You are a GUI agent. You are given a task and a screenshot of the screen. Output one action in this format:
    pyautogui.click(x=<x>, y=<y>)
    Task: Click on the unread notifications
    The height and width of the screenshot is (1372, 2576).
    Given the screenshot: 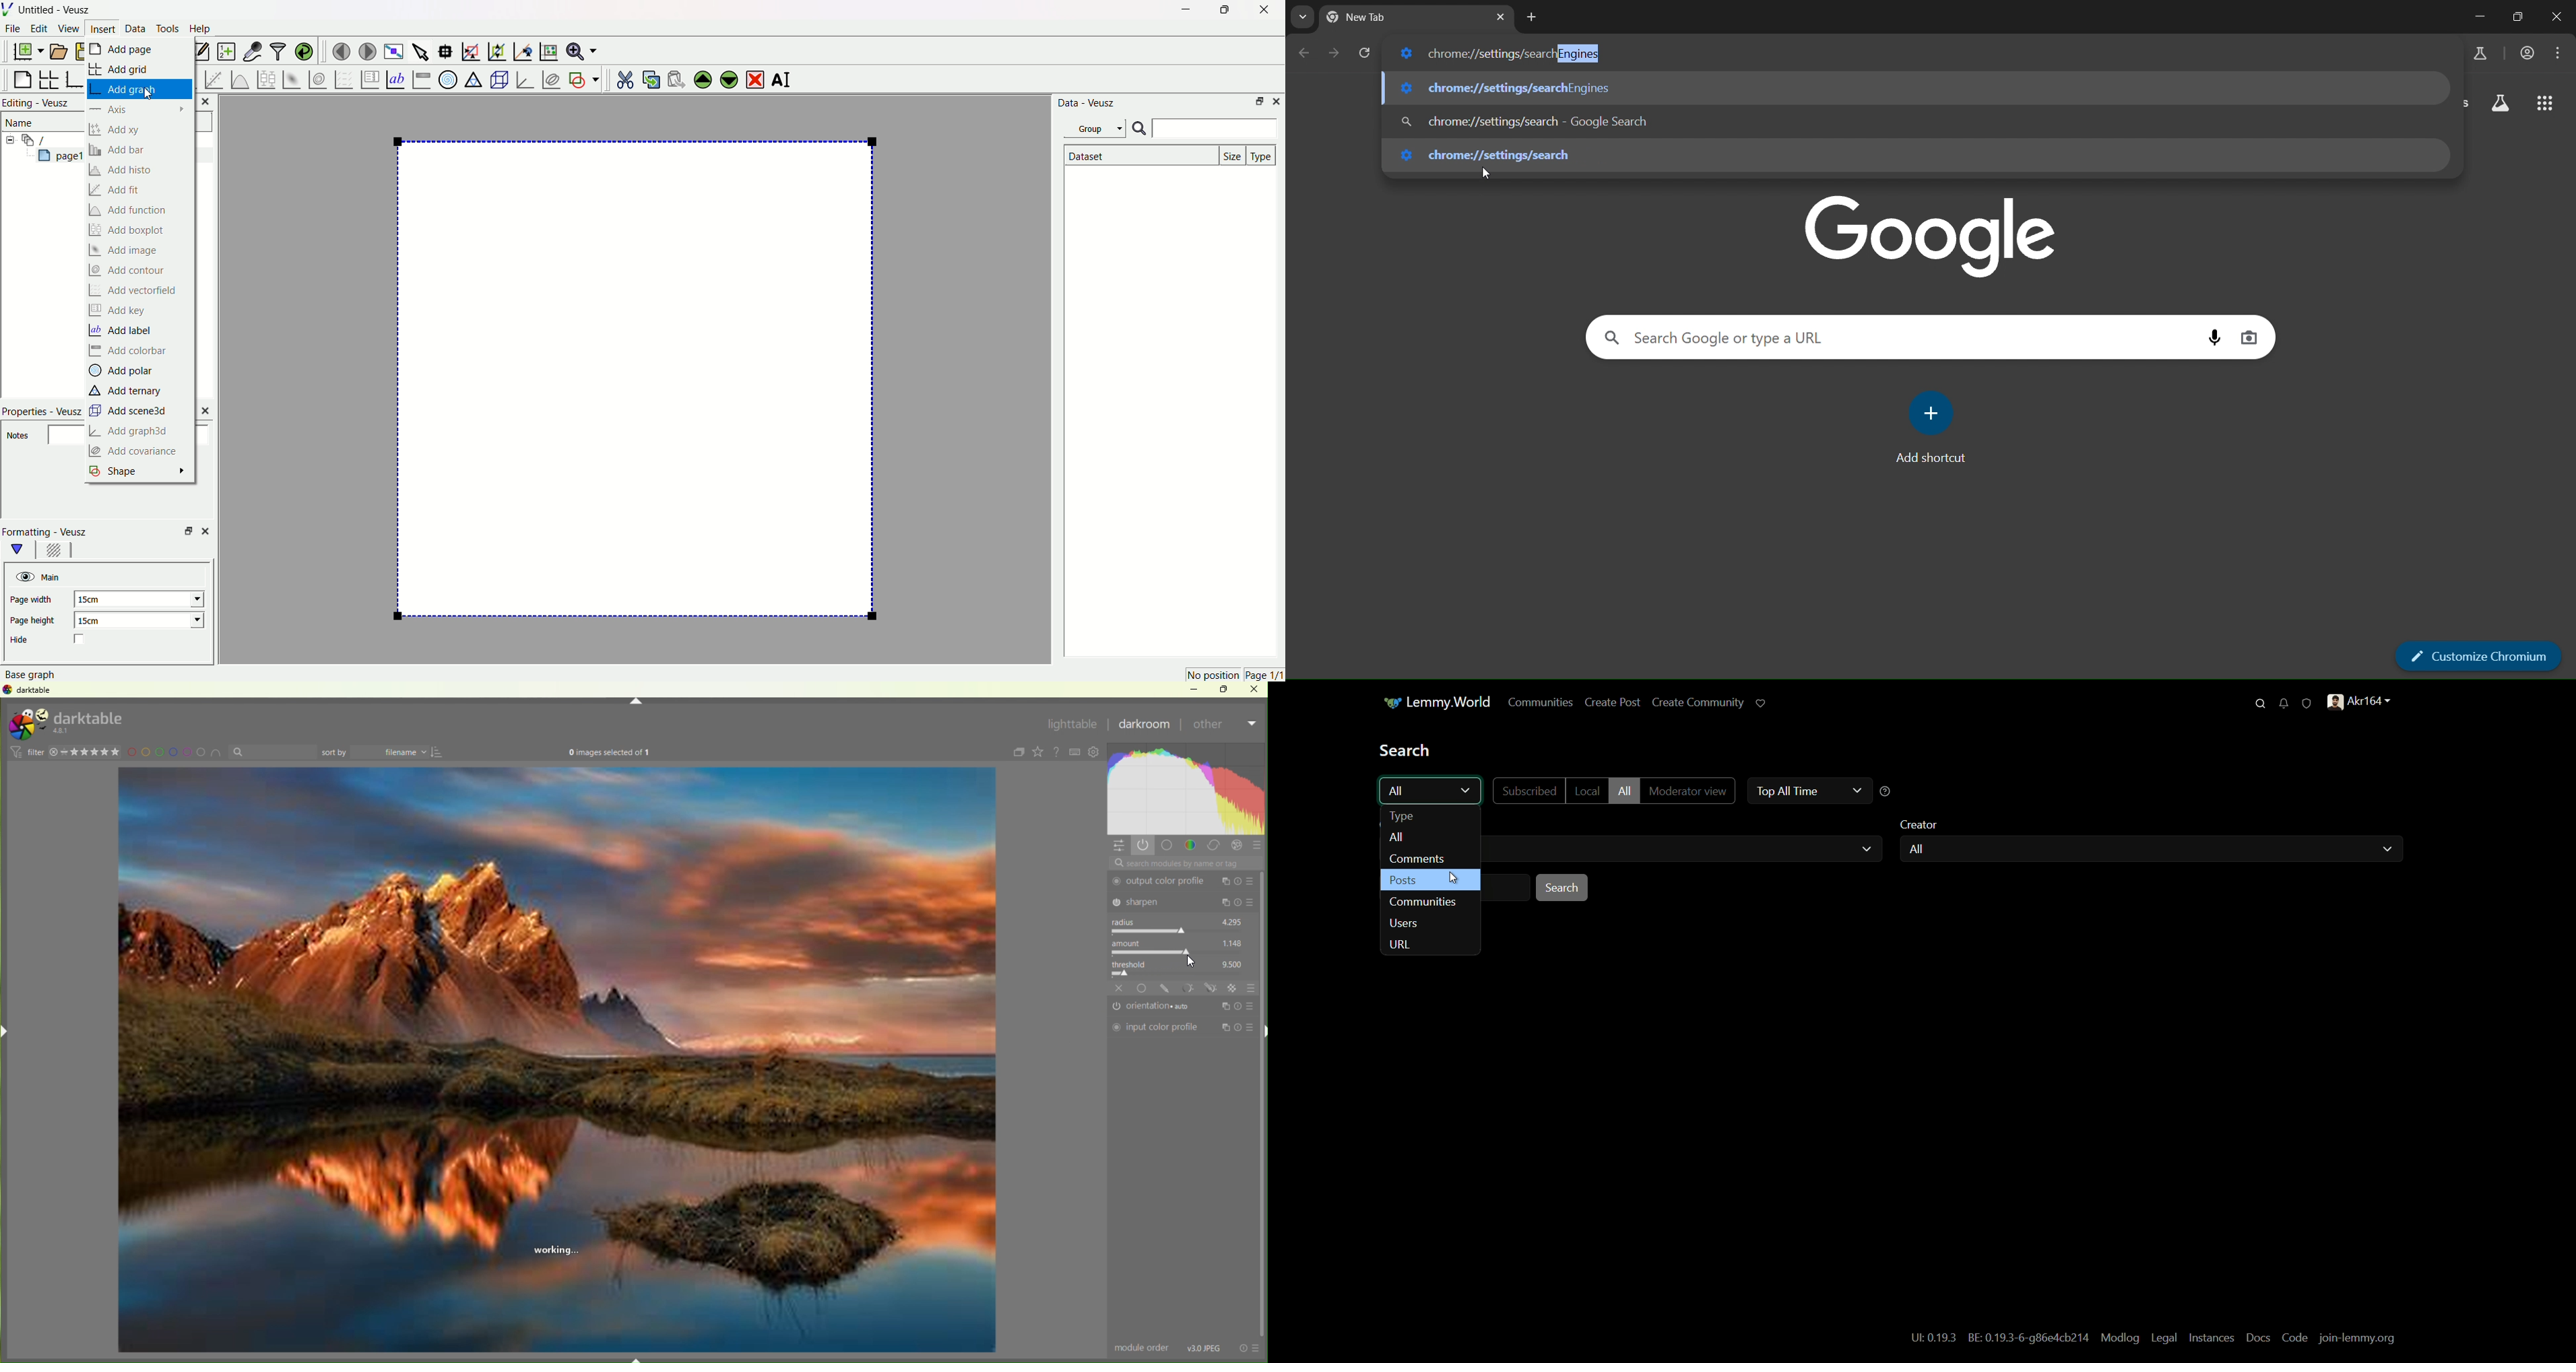 What is the action you would take?
    pyautogui.click(x=2283, y=703)
    